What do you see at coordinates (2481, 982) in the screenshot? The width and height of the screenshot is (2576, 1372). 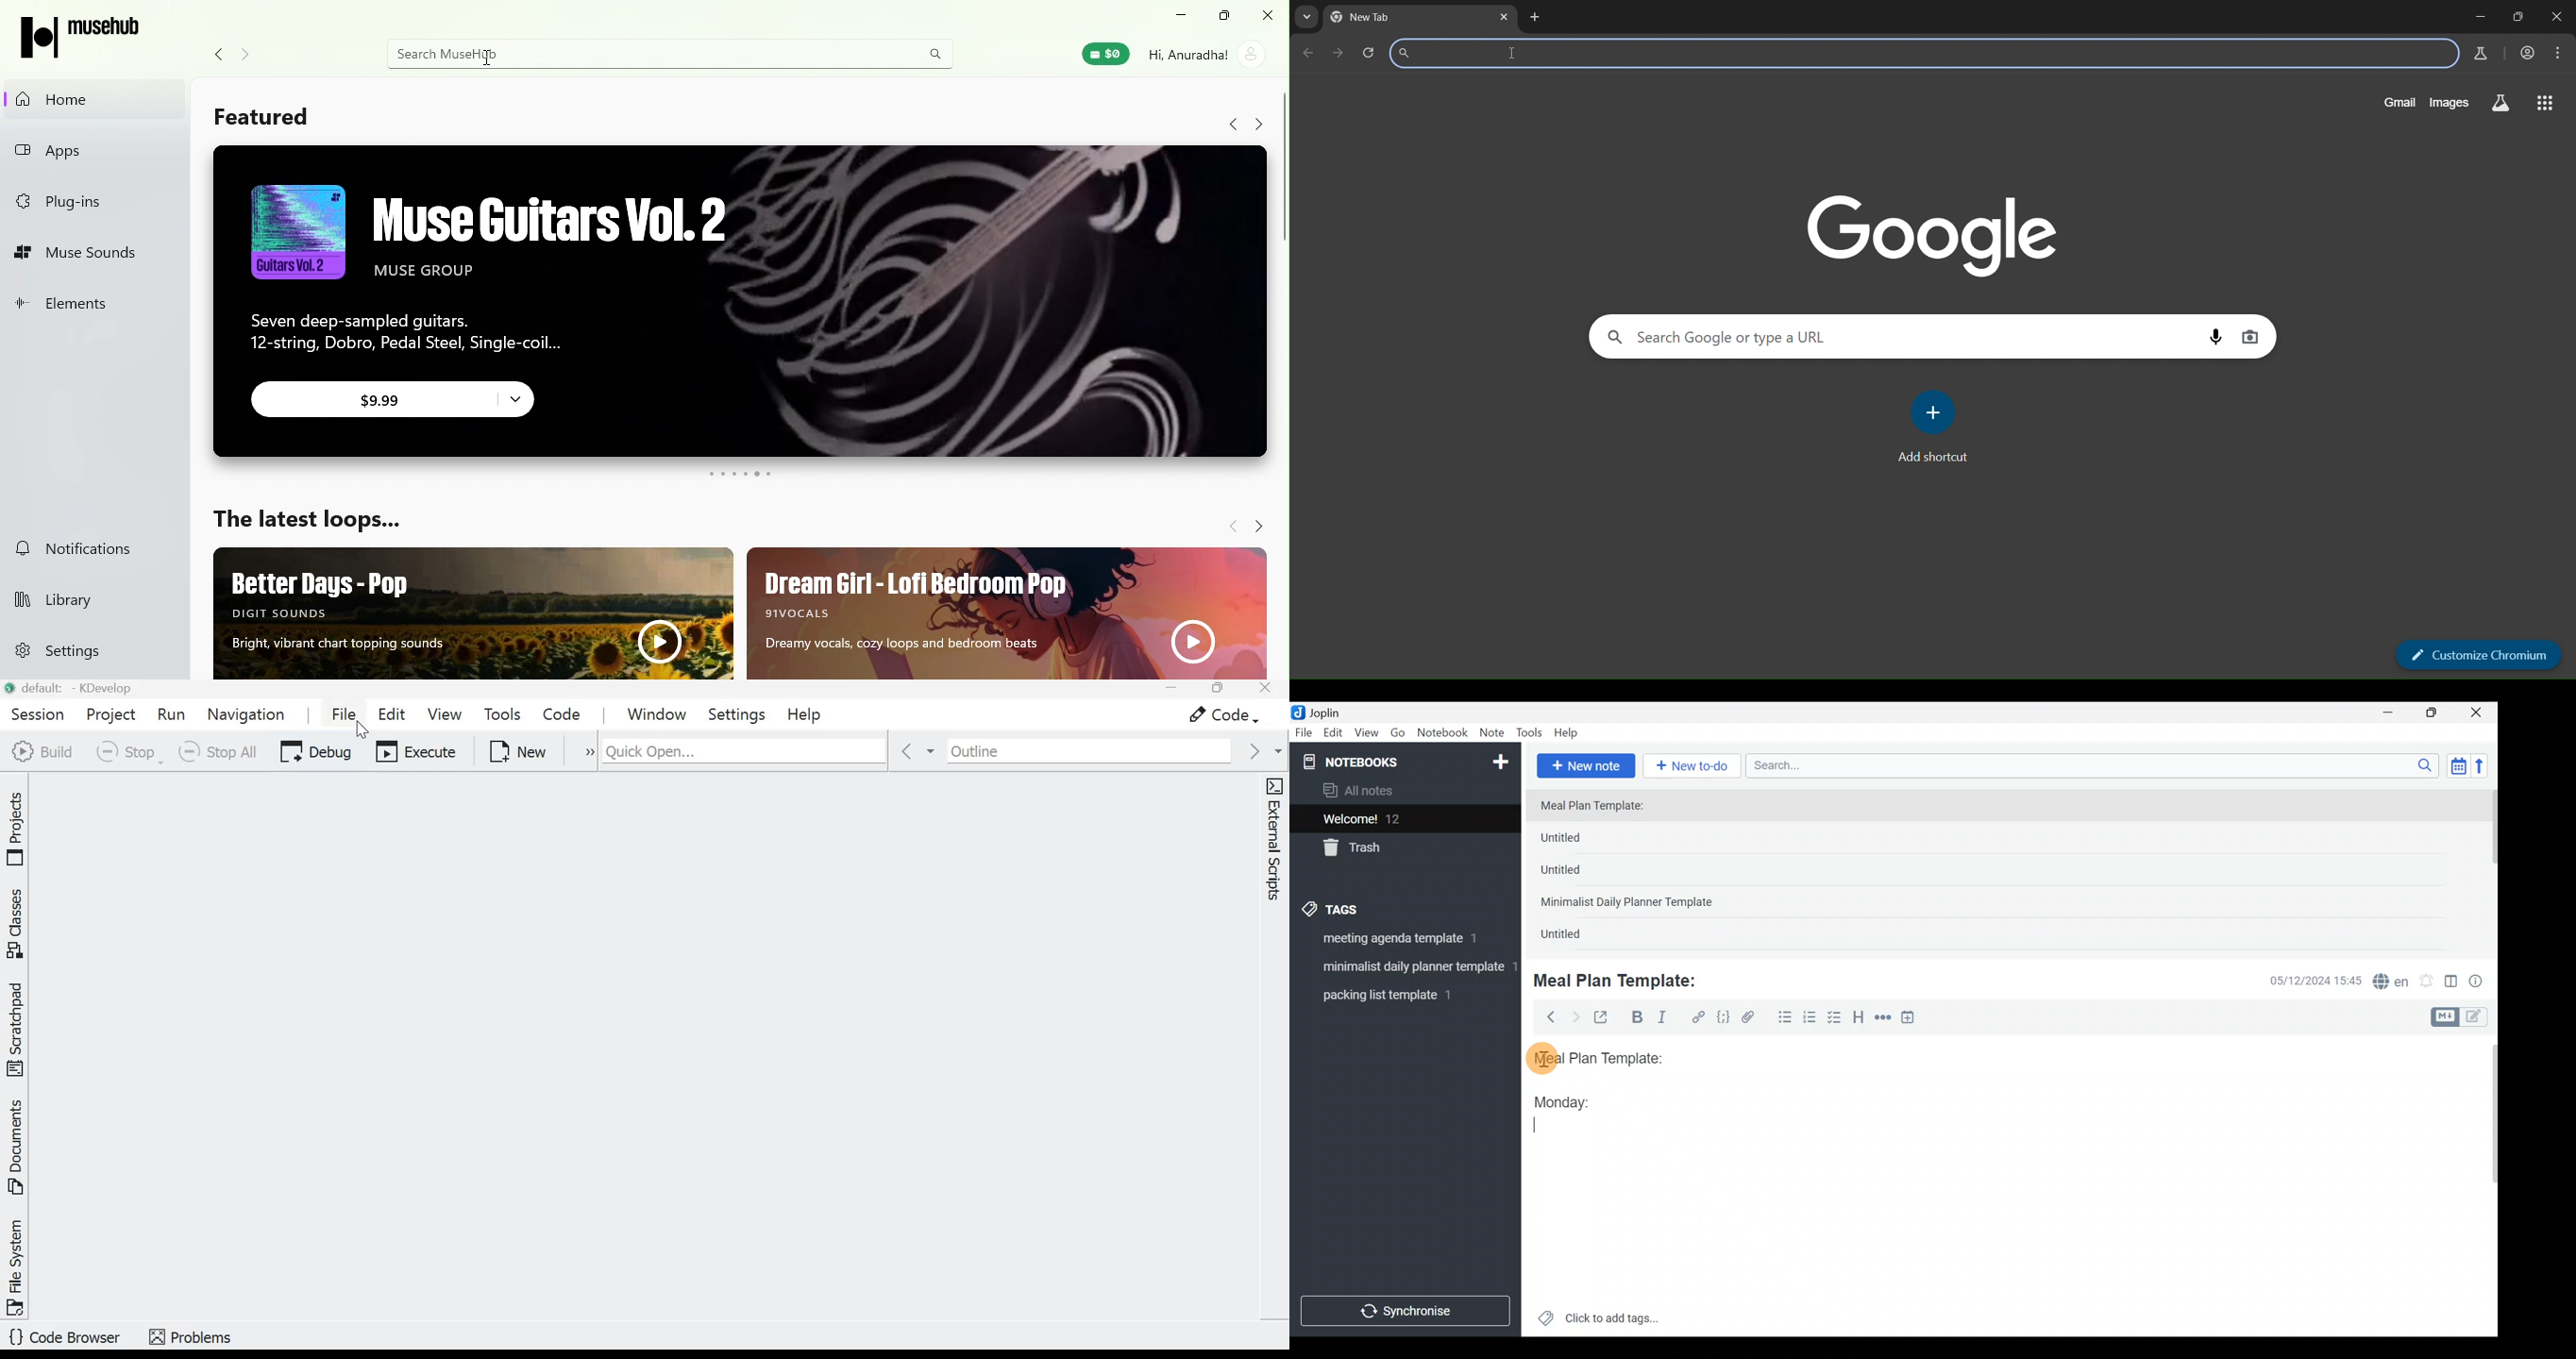 I see `Note properties` at bounding box center [2481, 982].